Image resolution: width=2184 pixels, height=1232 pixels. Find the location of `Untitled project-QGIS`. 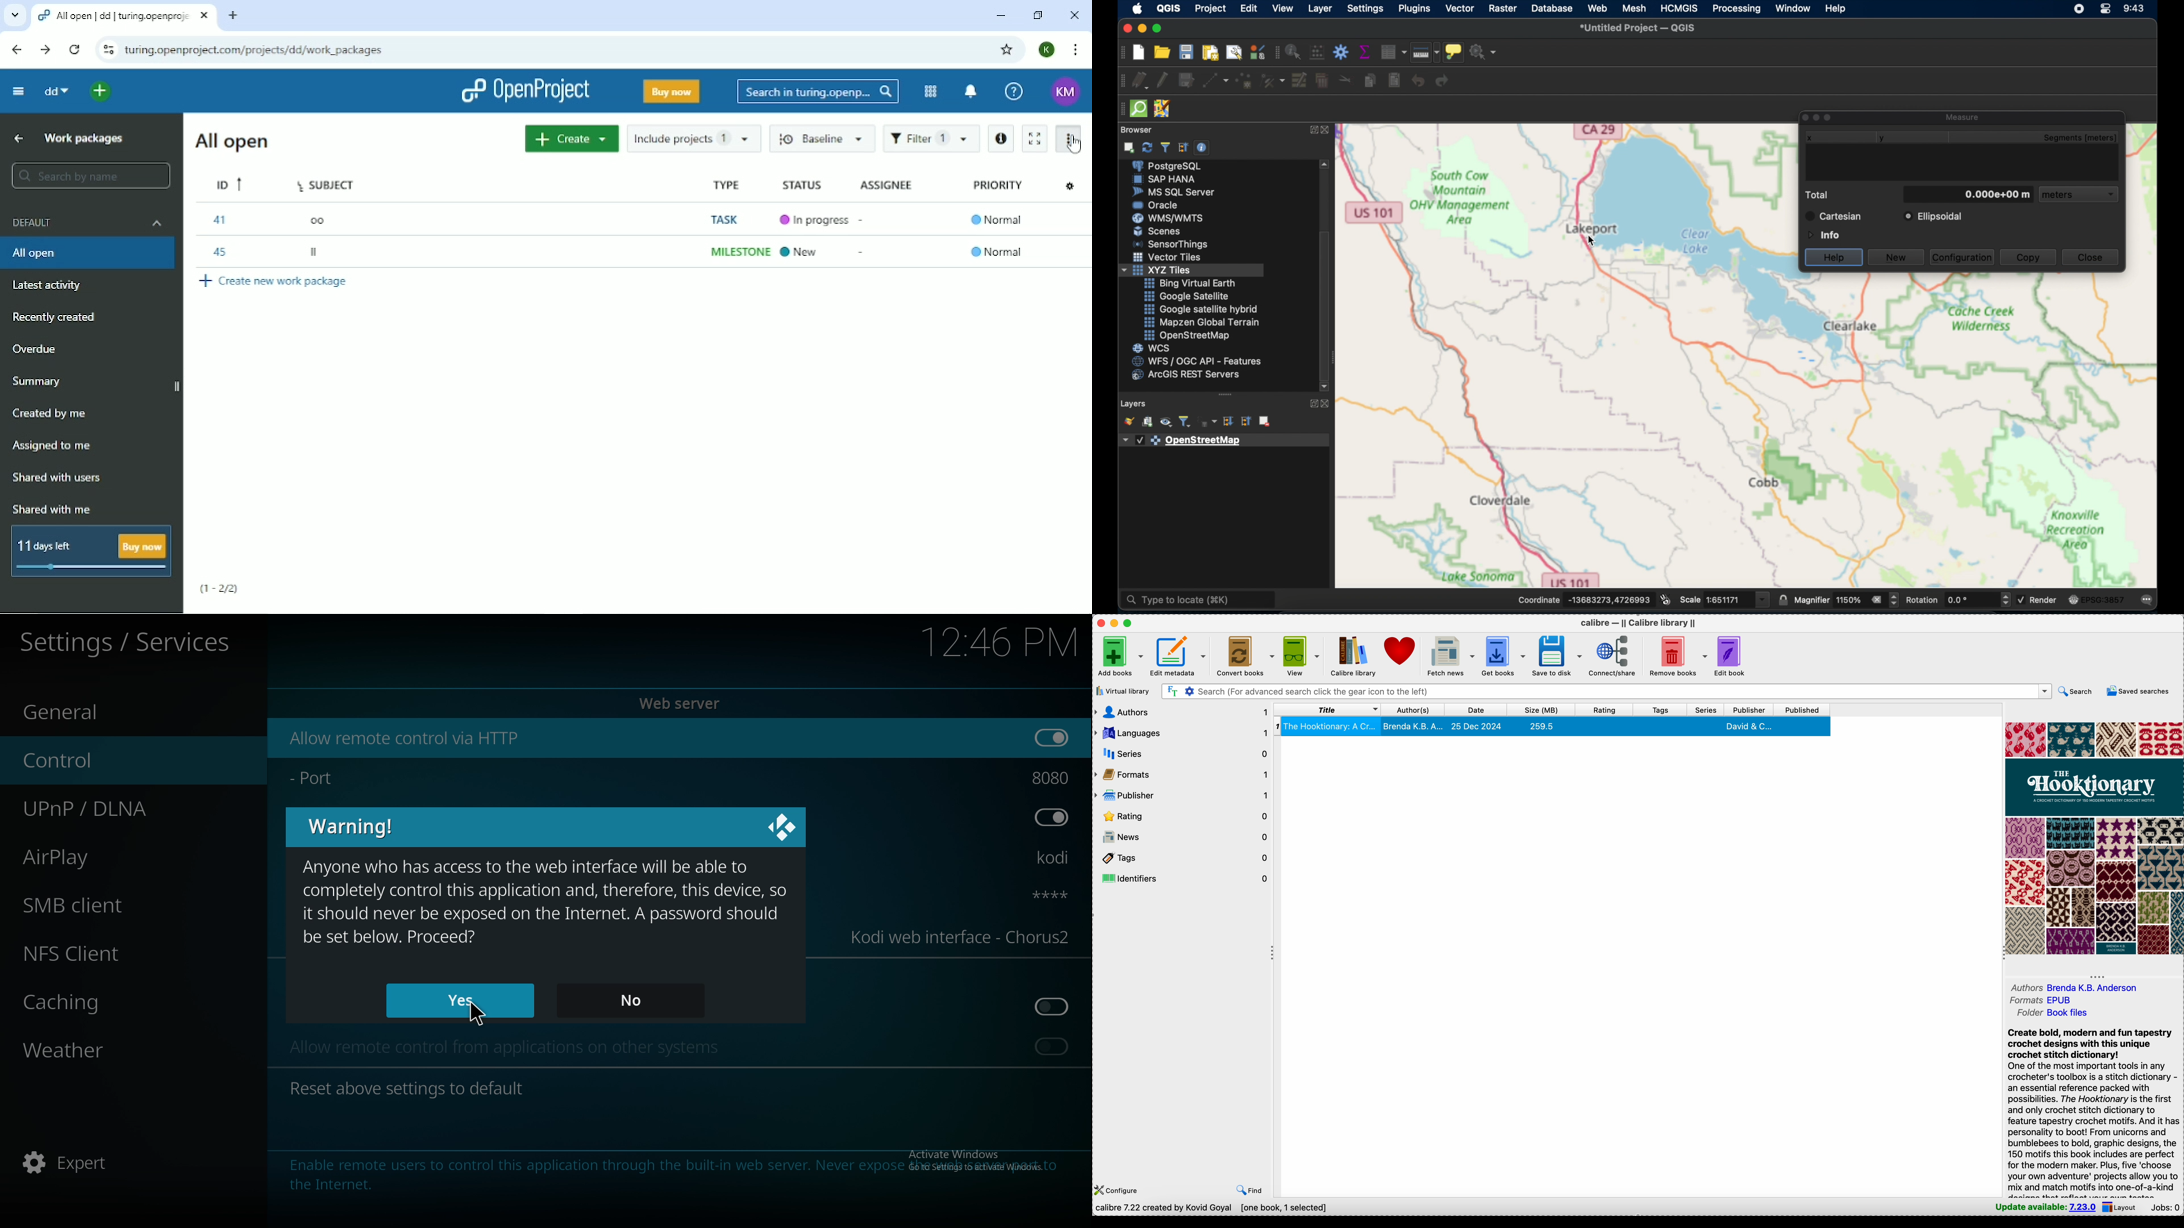

Untitled project-QGIS is located at coordinates (1639, 27).